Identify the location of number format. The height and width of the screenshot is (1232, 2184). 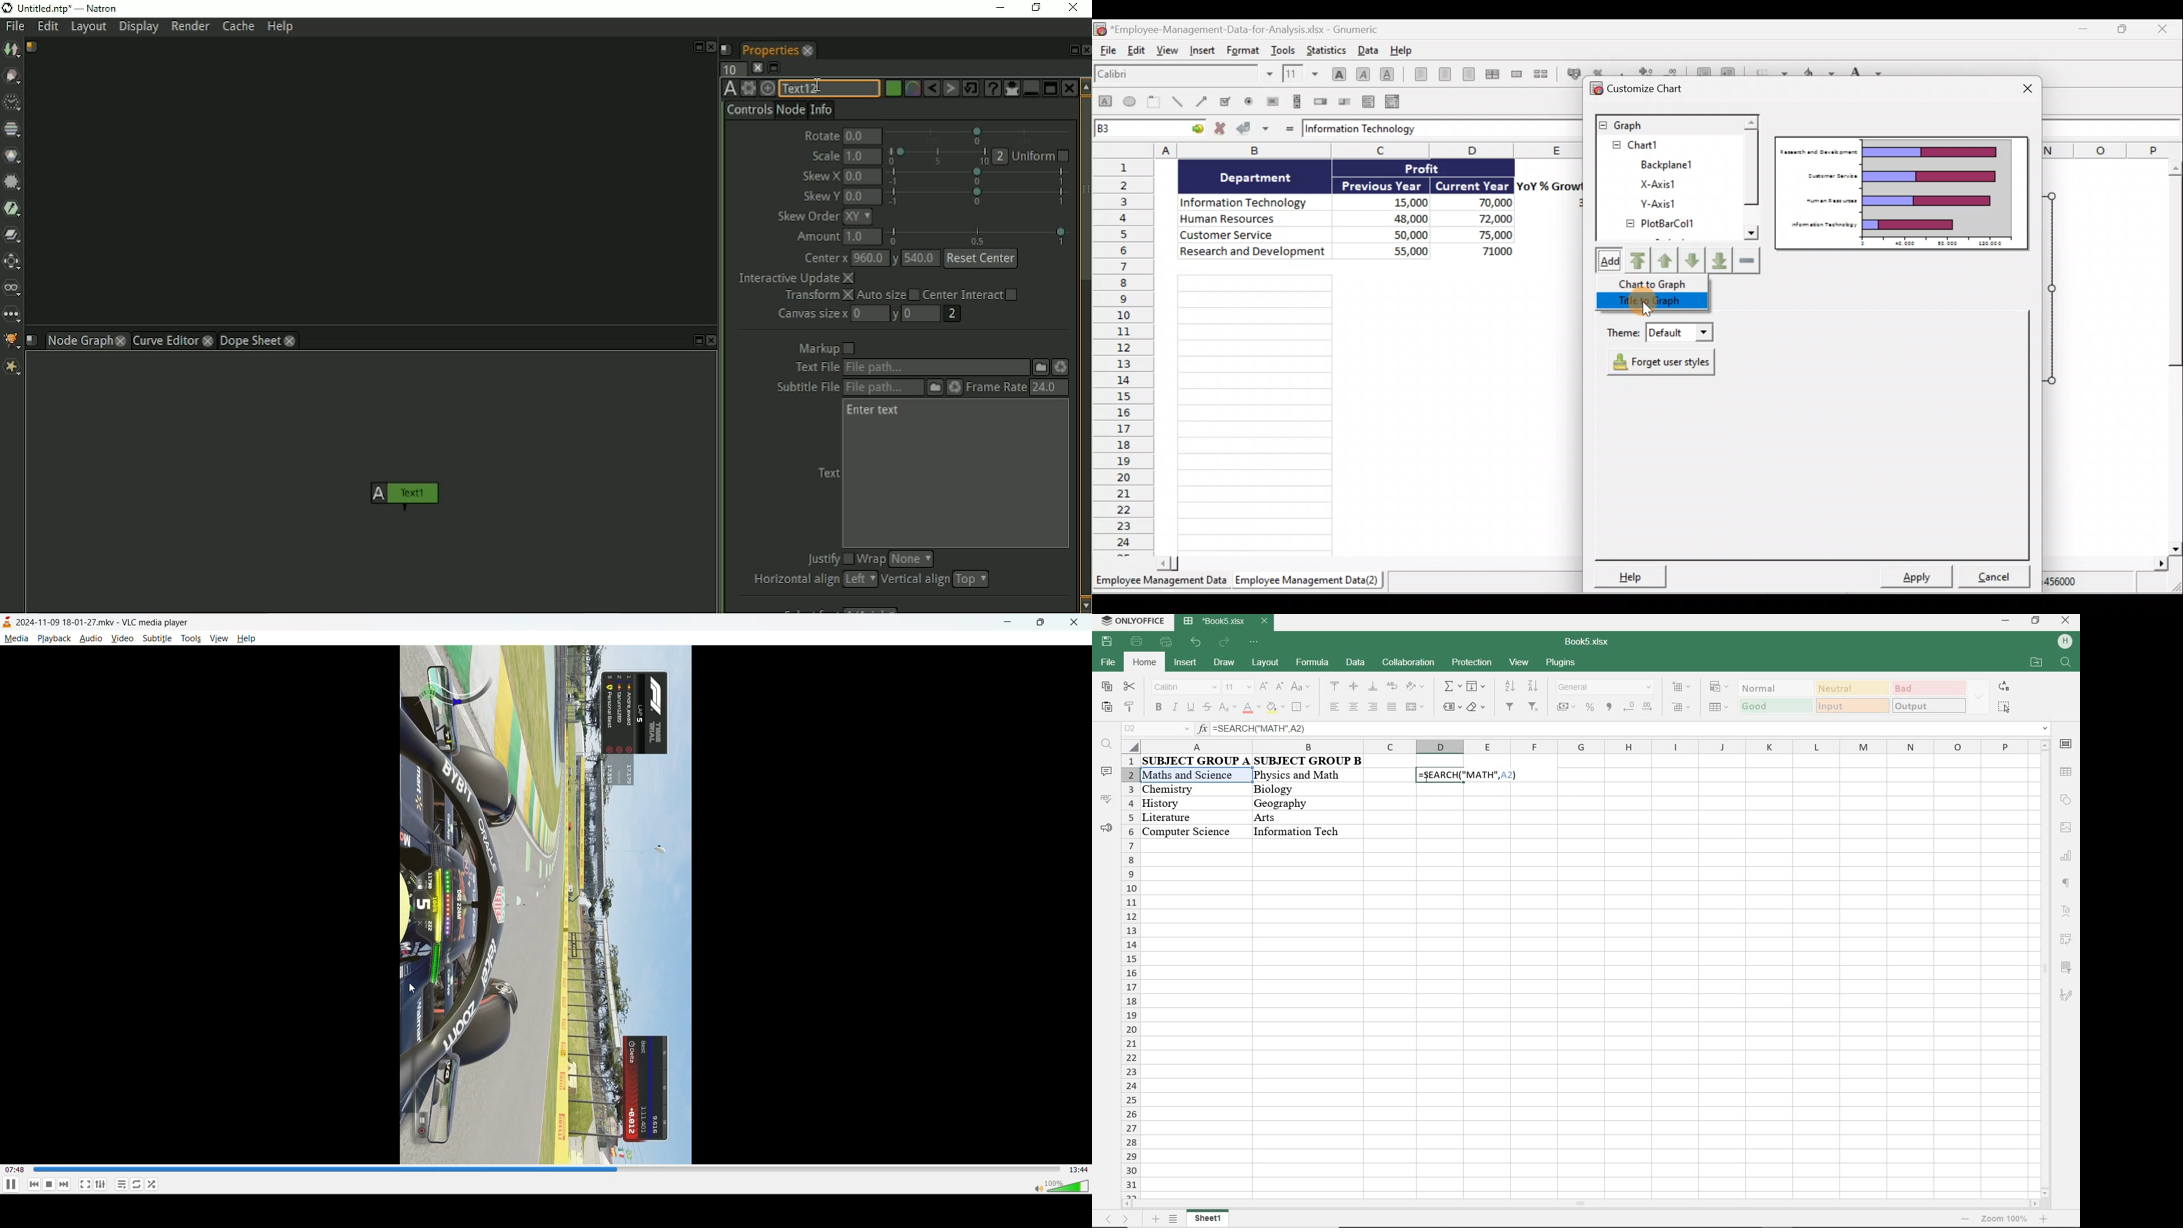
(1605, 688).